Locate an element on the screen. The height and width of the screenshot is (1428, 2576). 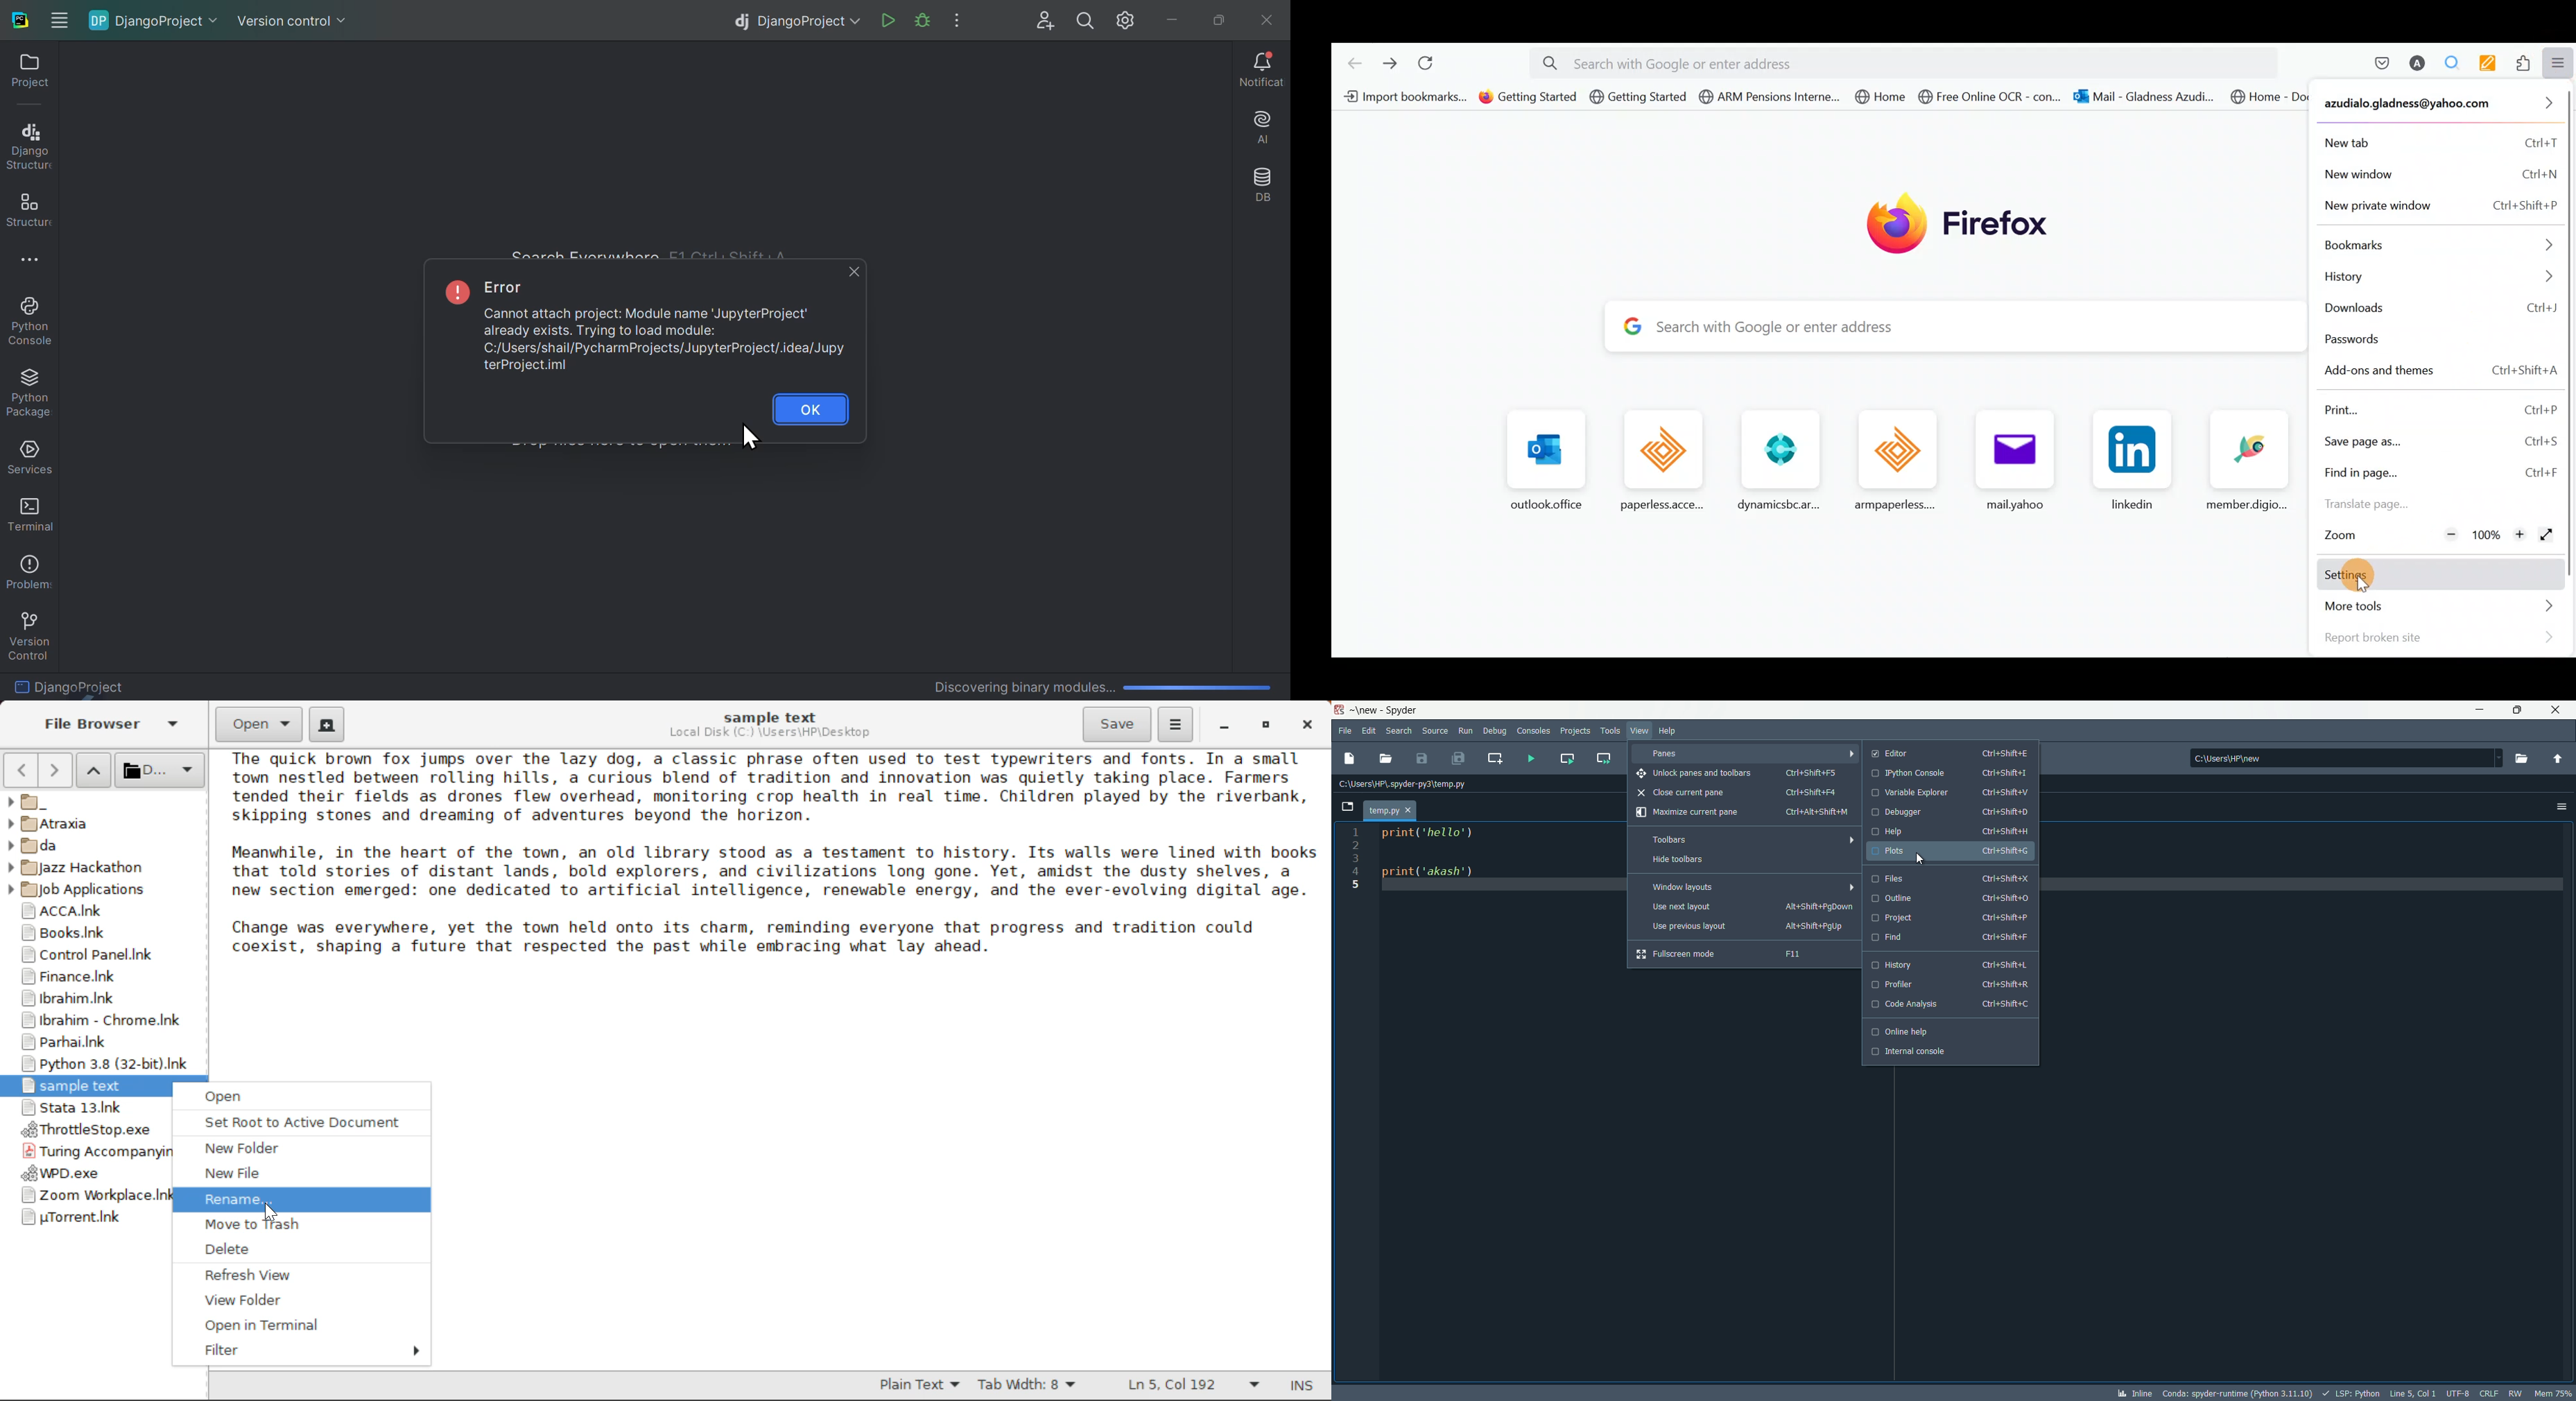
history is located at coordinates (1949, 965).